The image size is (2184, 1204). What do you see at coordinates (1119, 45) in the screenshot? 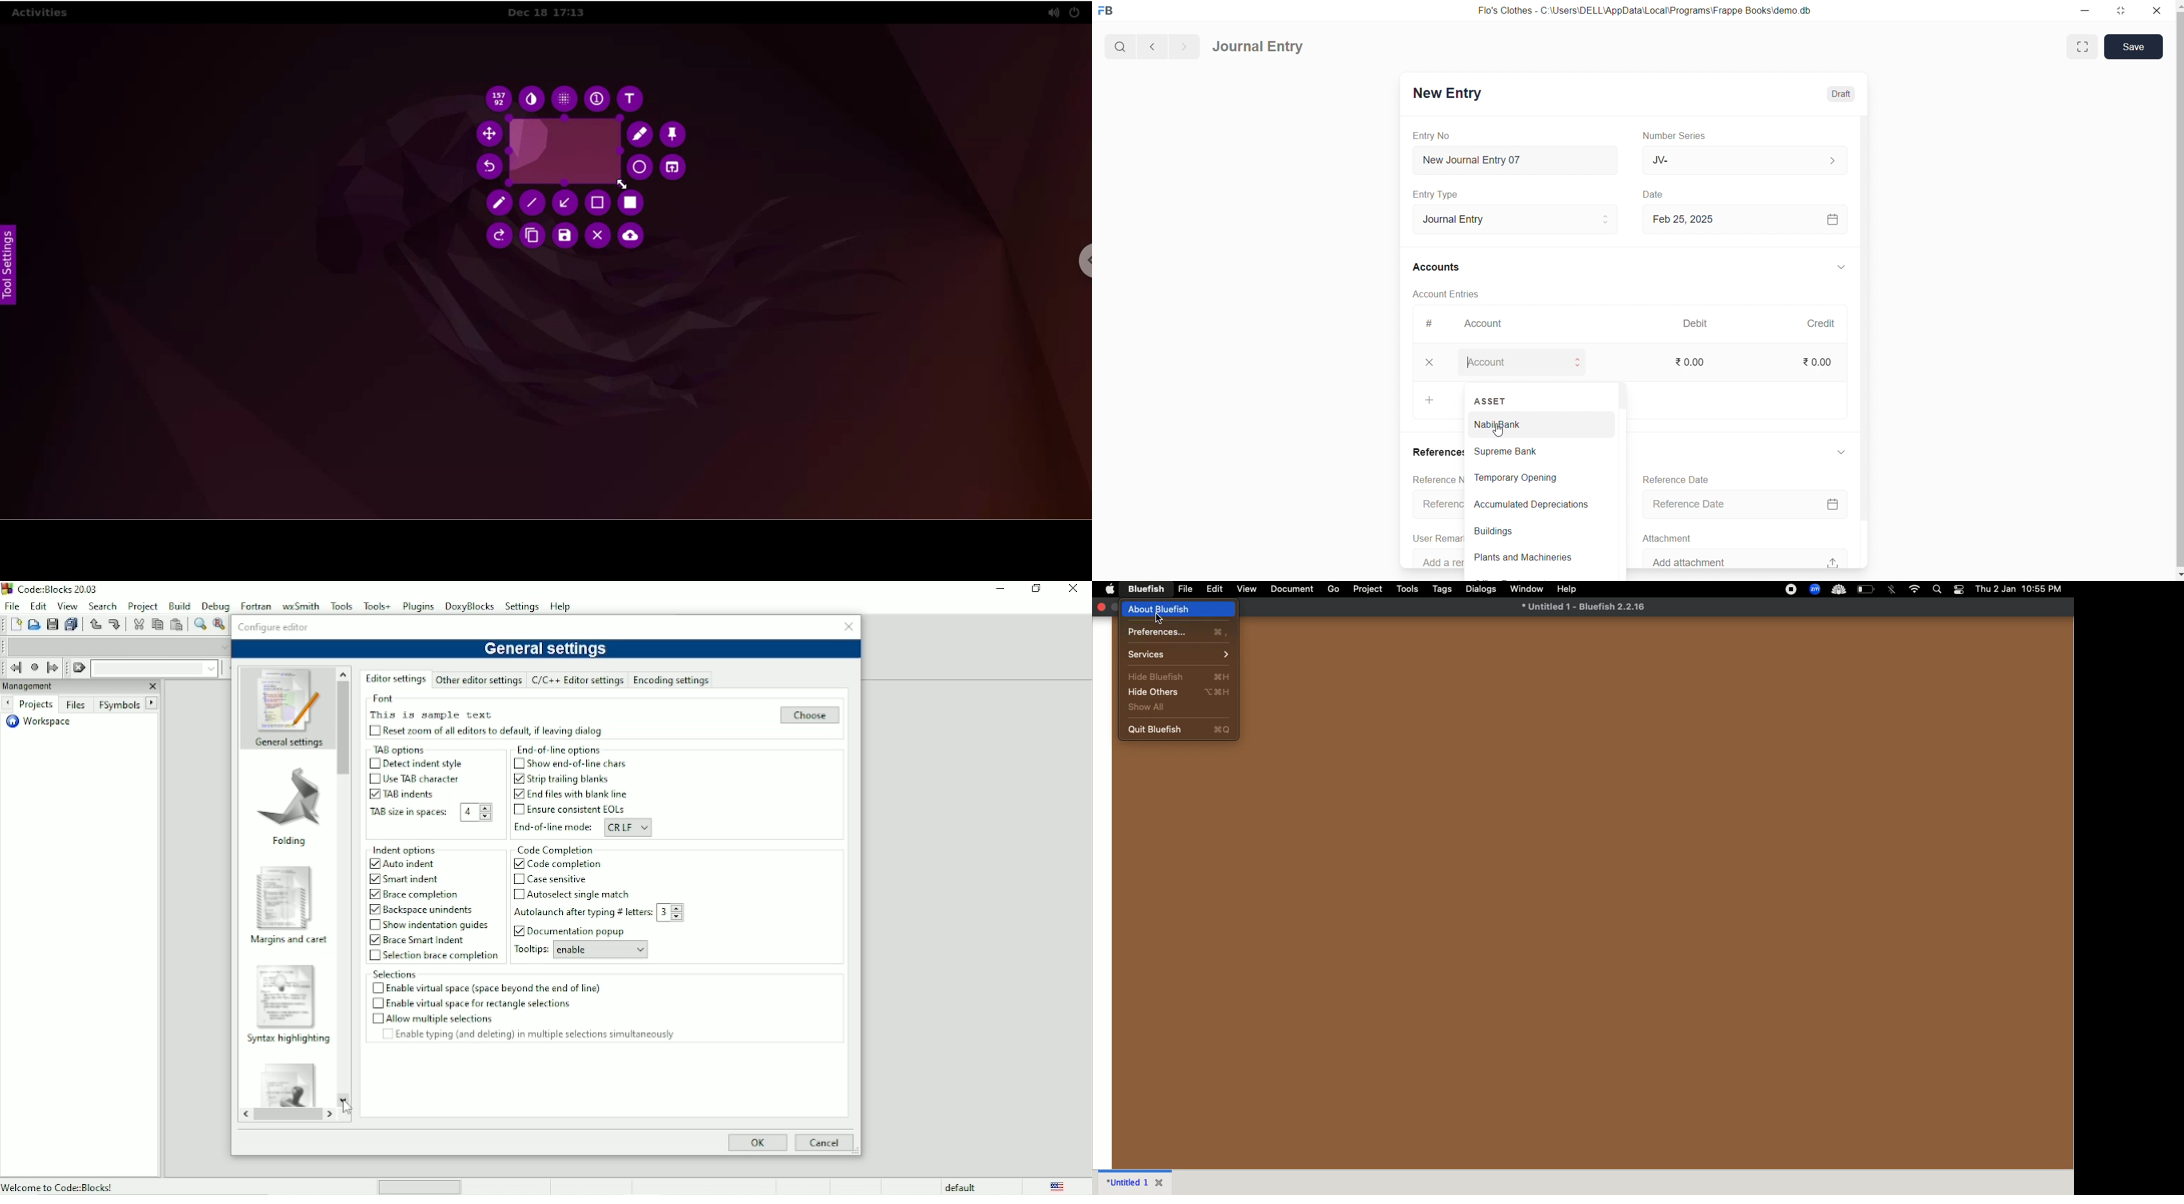
I see `search` at bounding box center [1119, 45].